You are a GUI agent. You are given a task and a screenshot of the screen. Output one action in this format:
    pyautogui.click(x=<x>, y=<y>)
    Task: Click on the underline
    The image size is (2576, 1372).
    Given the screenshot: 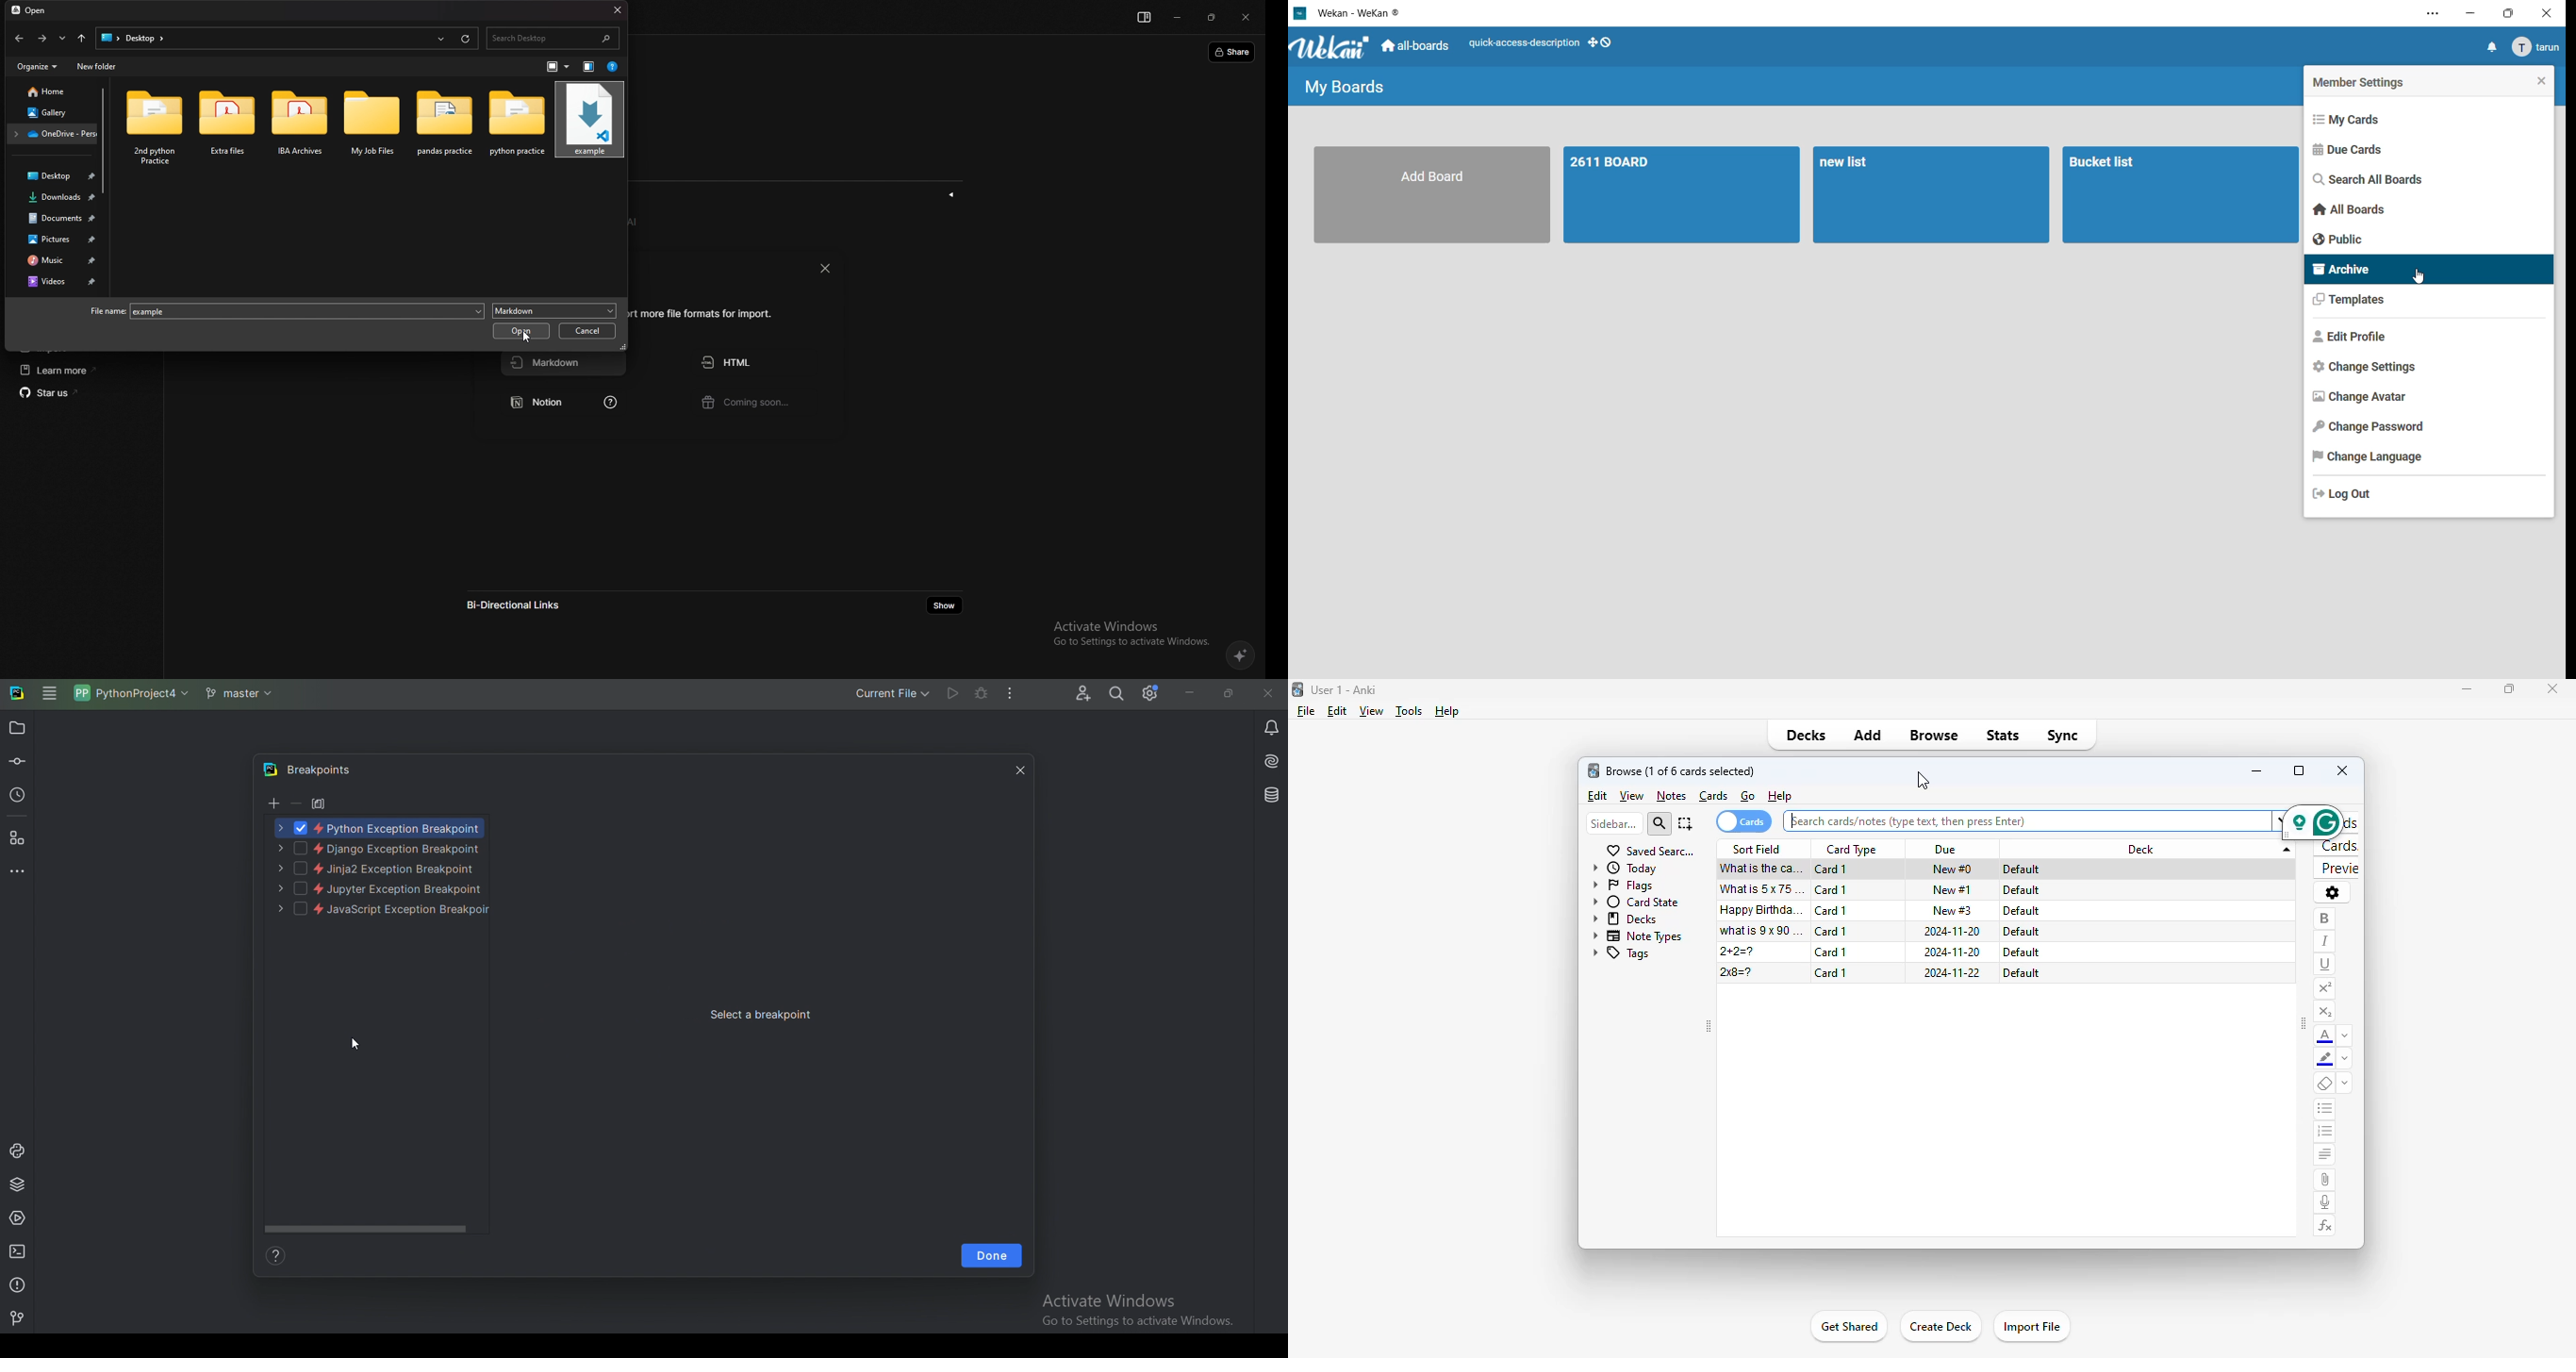 What is the action you would take?
    pyautogui.click(x=2326, y=965)
    